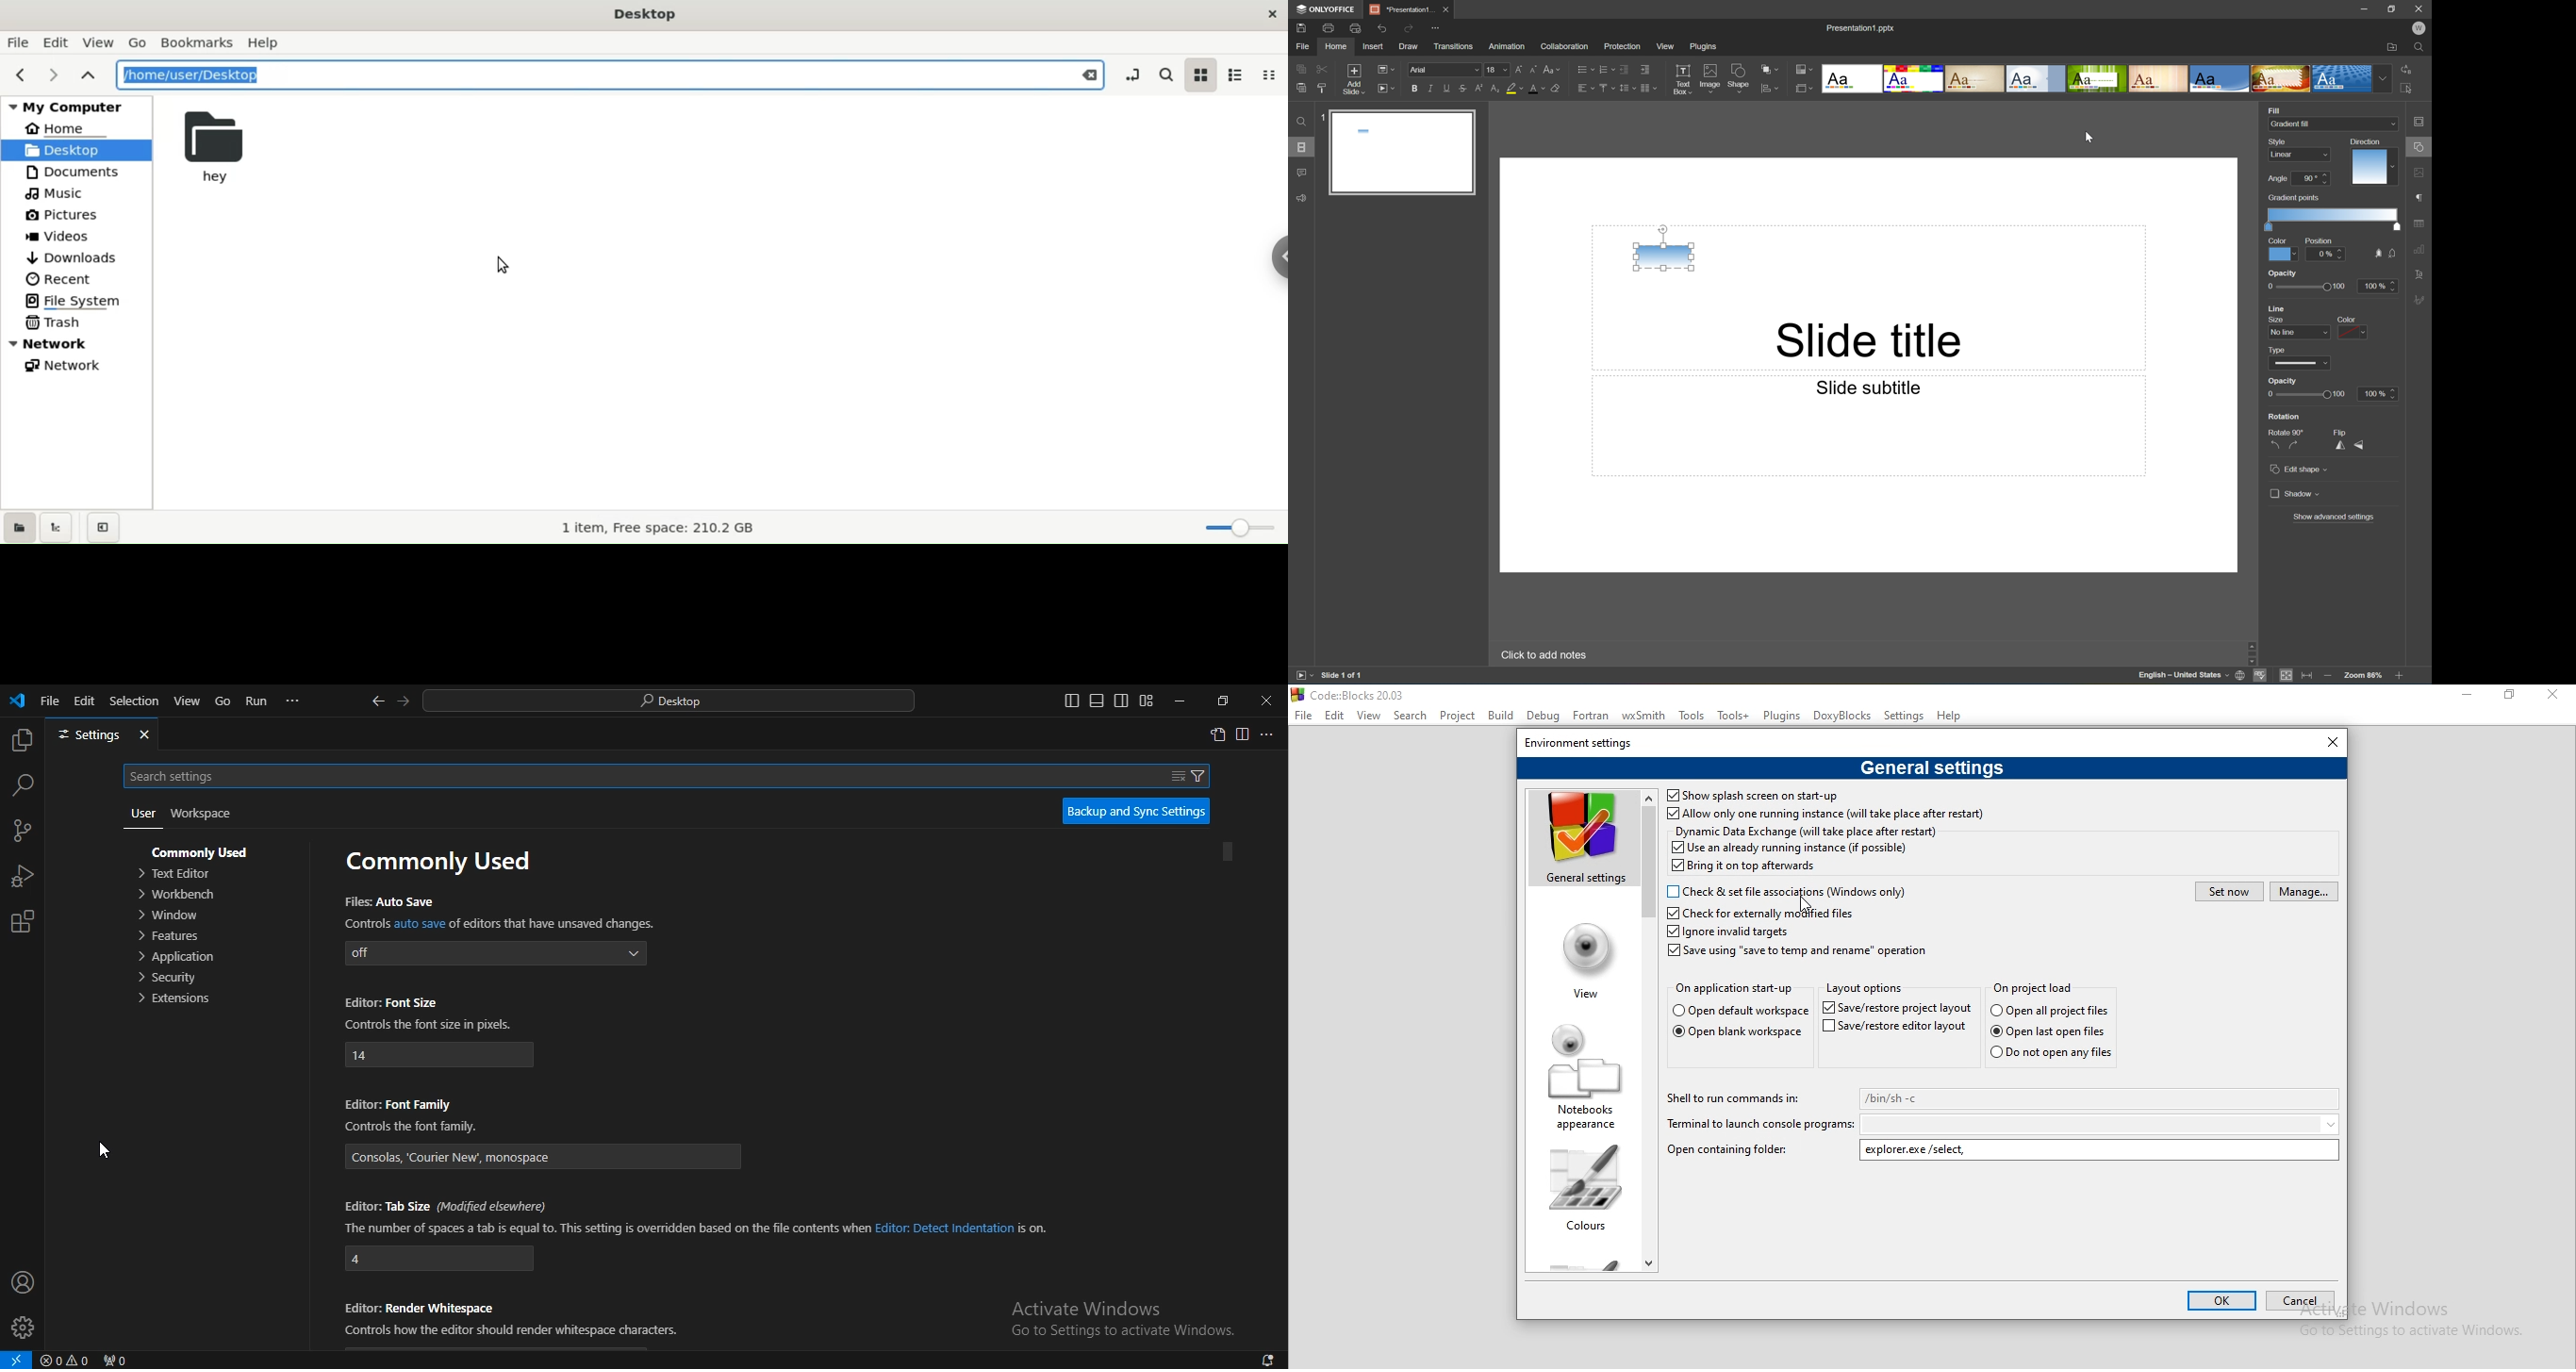 The width and height of the screenshot is (2576, 1372). Describe the element at coordinates (100, 43) in the screenshot. I see `view` at that location.